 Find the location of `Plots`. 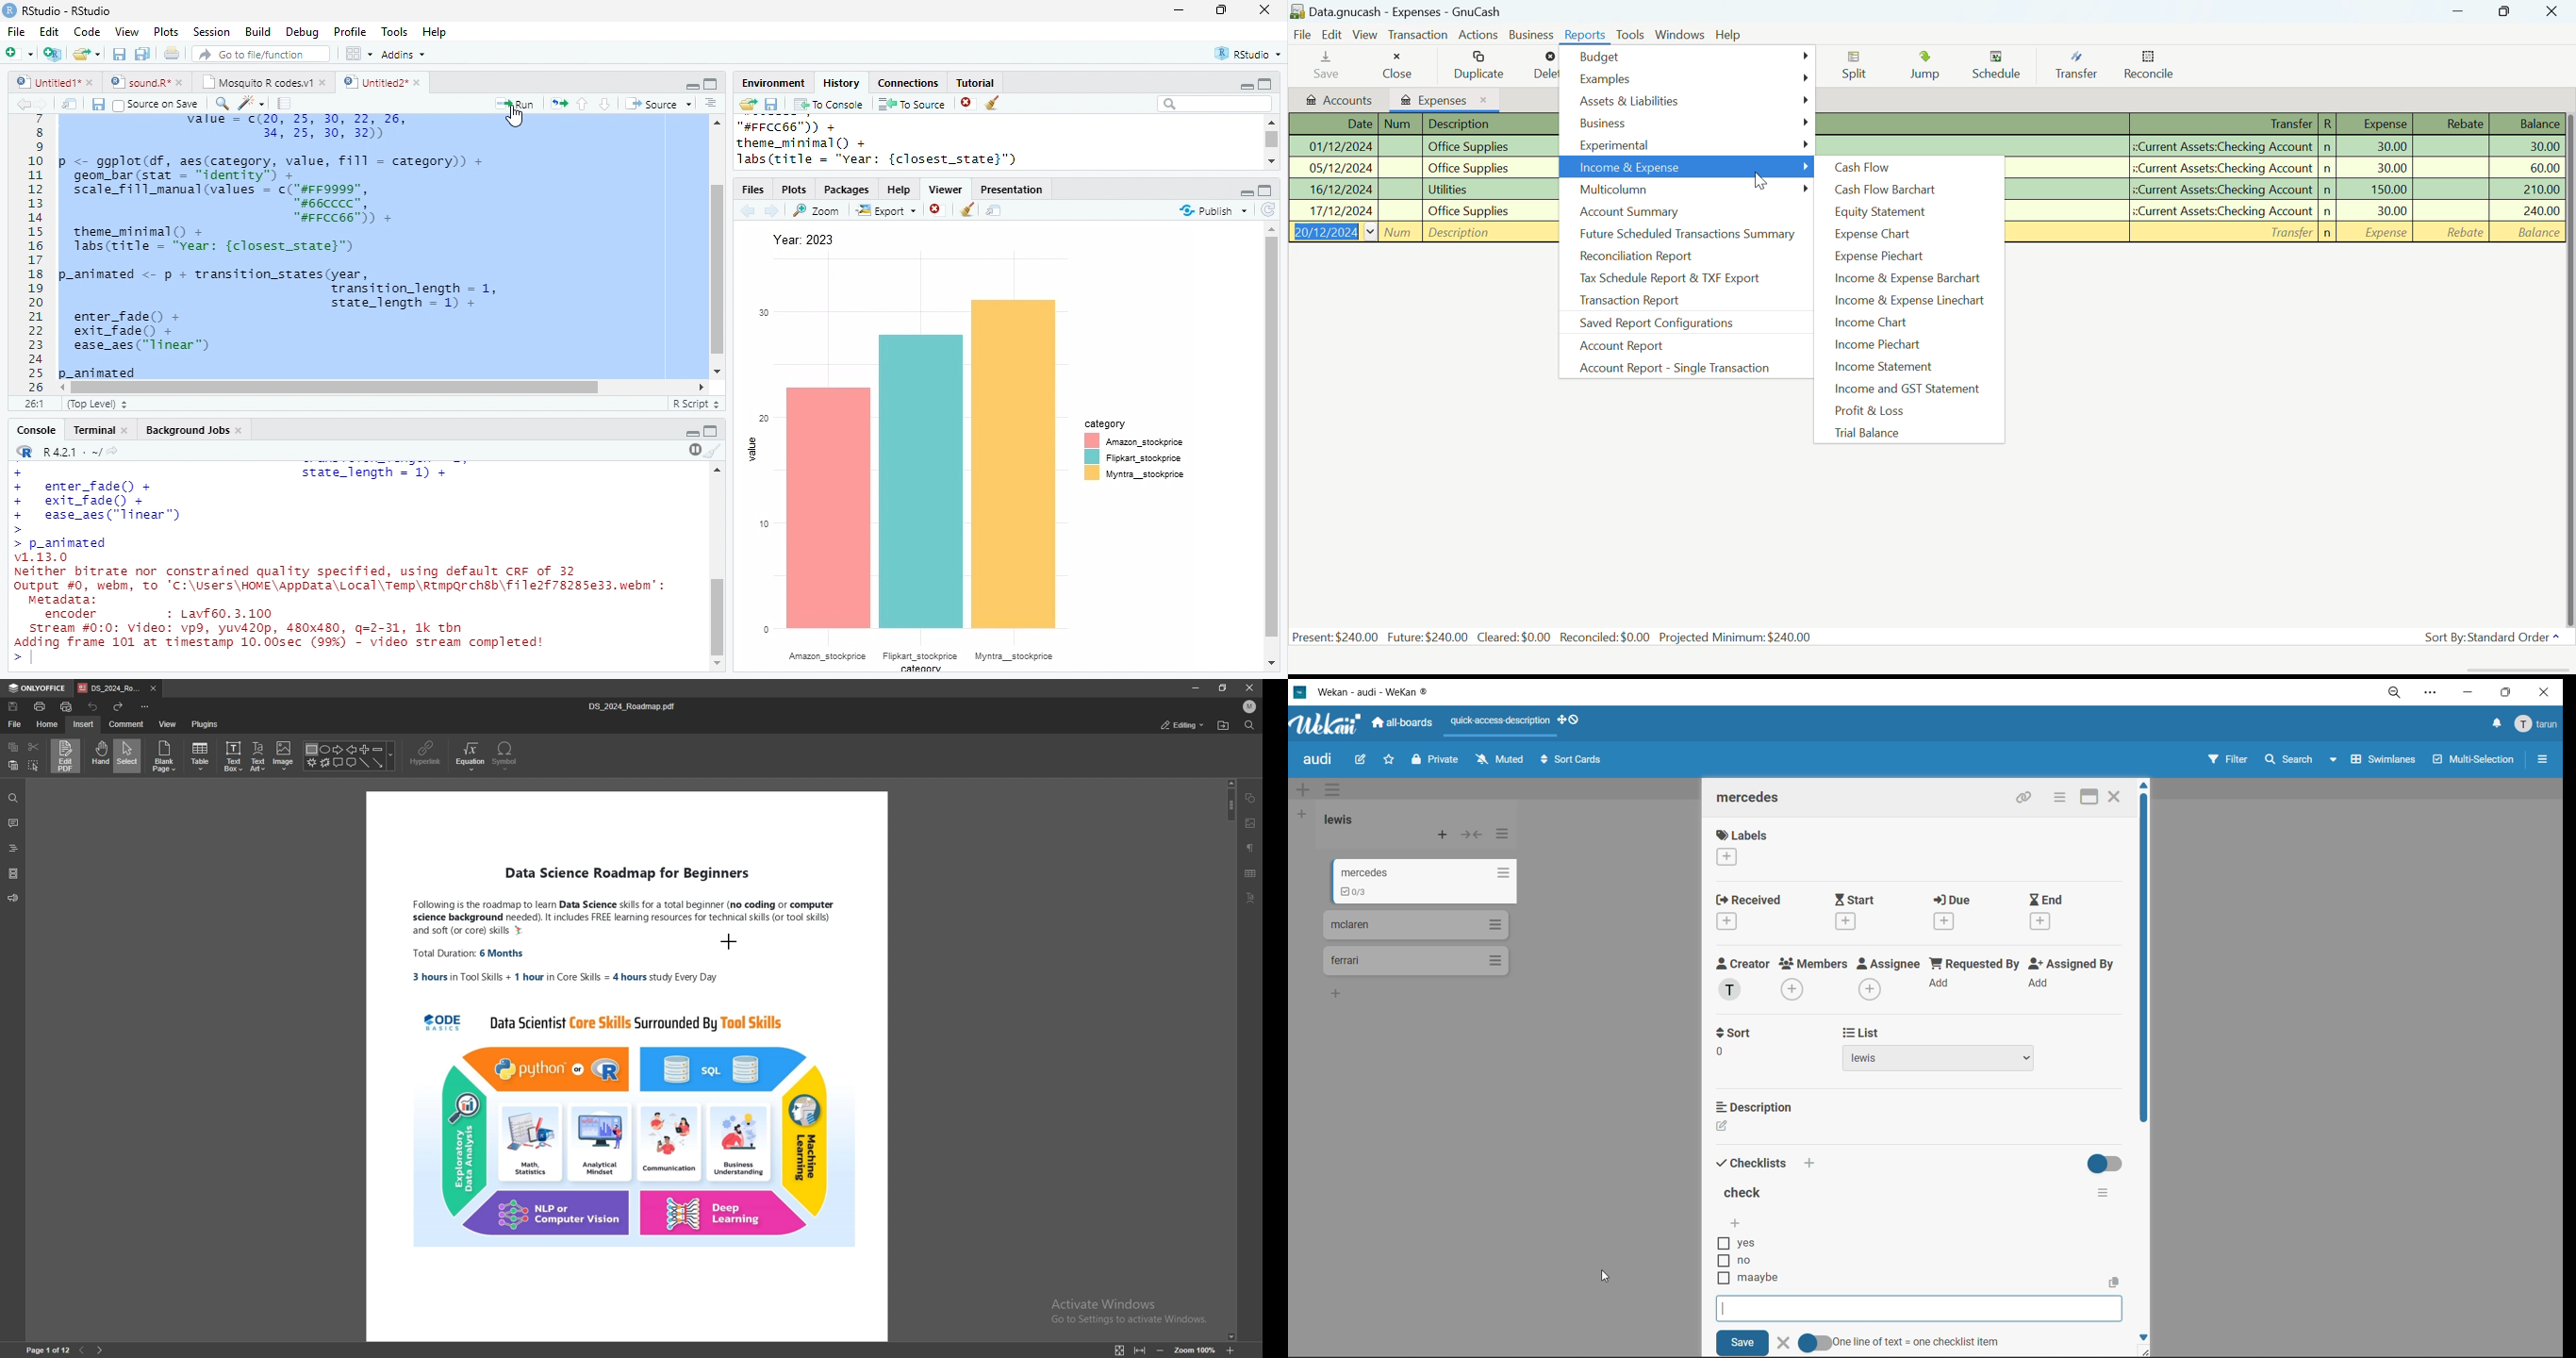

Plots is located at coordinates (794, 190).